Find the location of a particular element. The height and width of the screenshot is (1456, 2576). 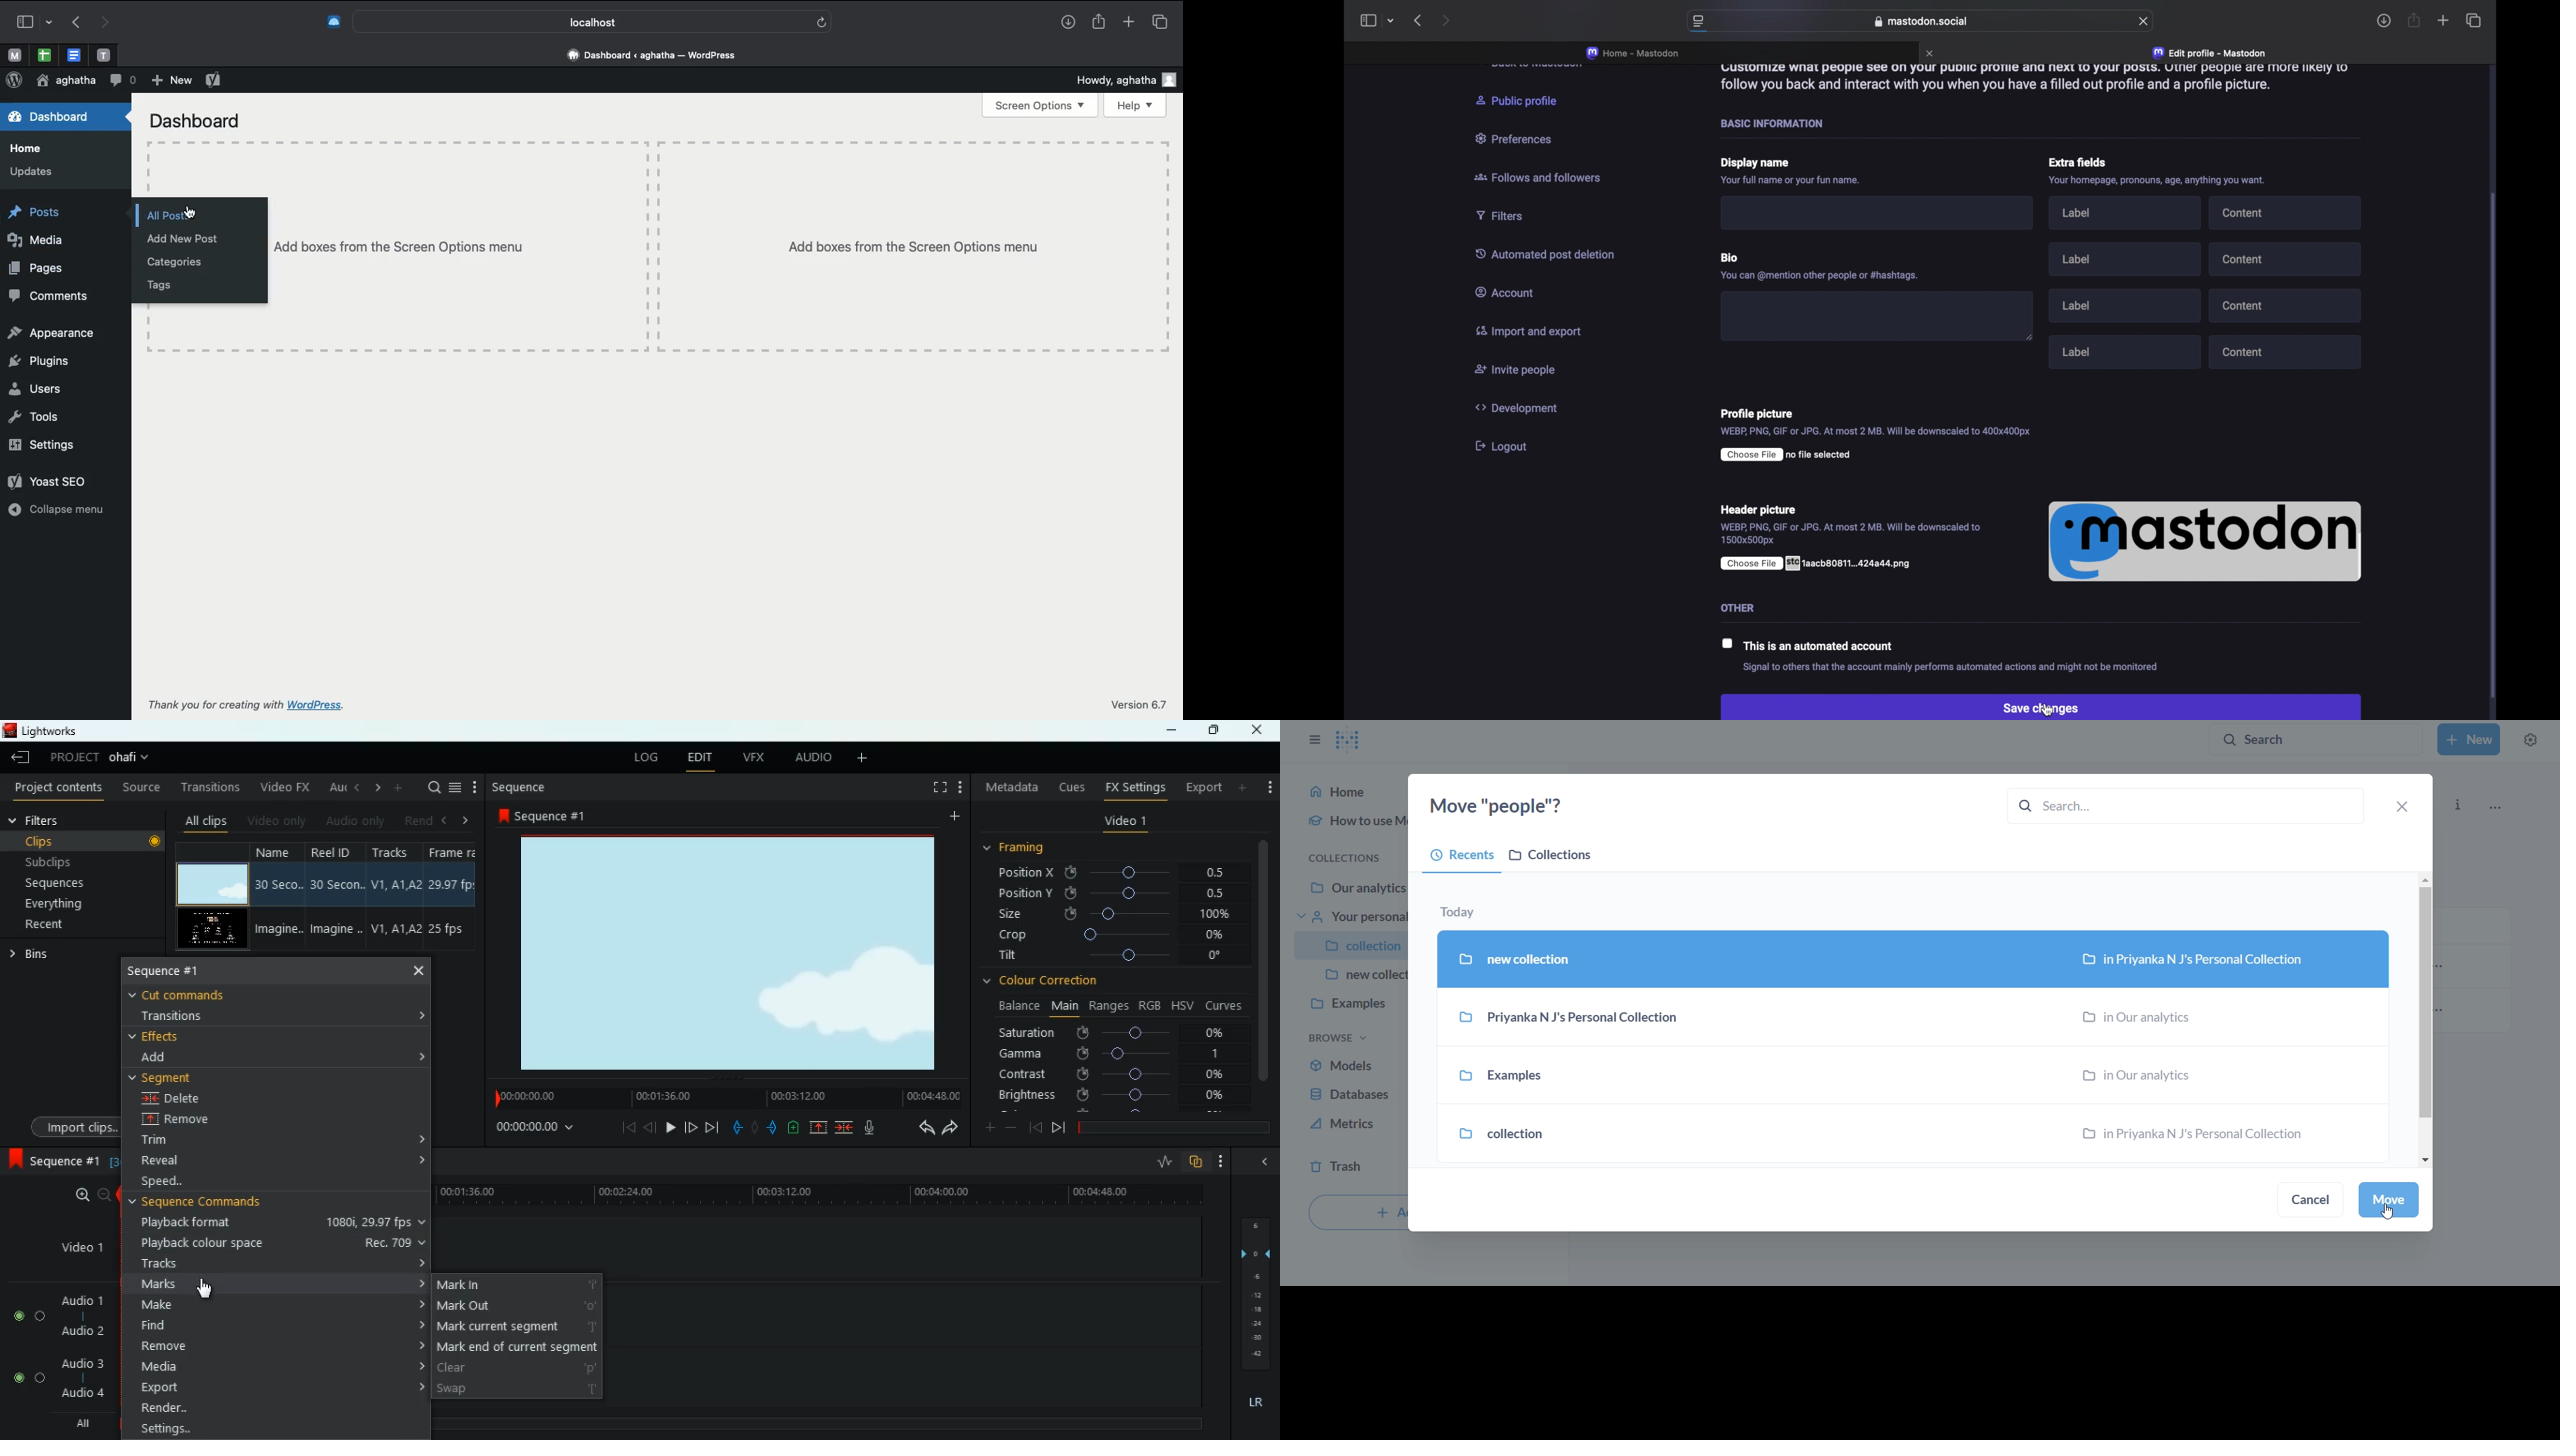

how to use is located at coordinates (1347, 821).